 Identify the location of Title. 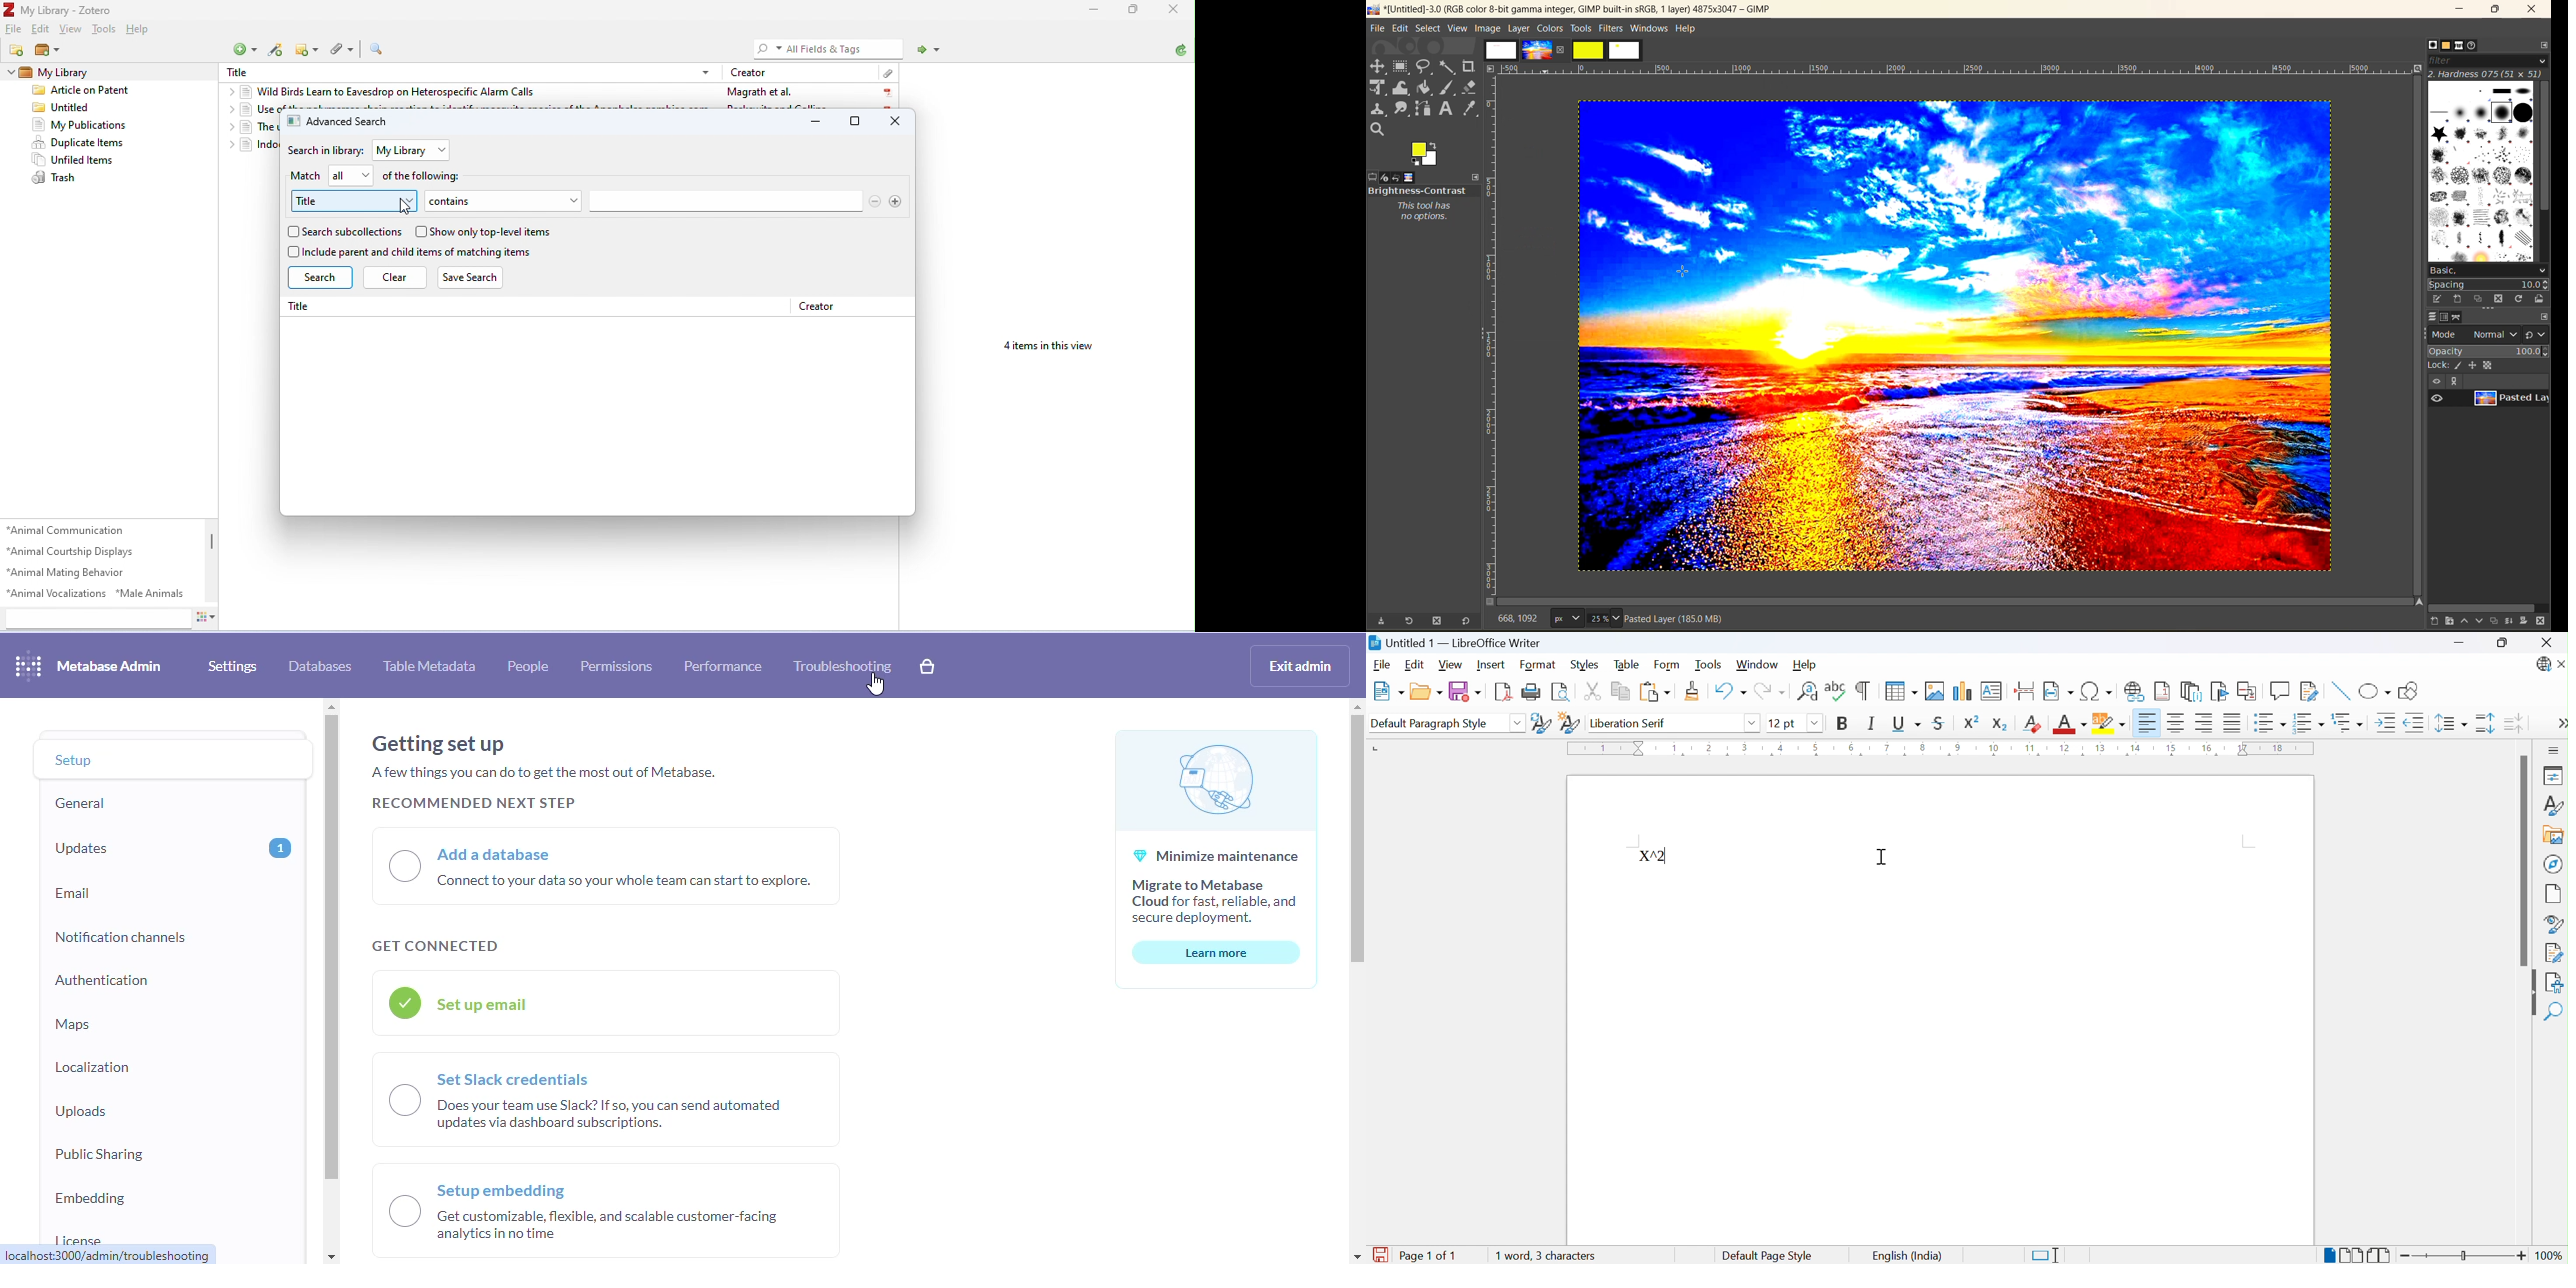
(303, 307).